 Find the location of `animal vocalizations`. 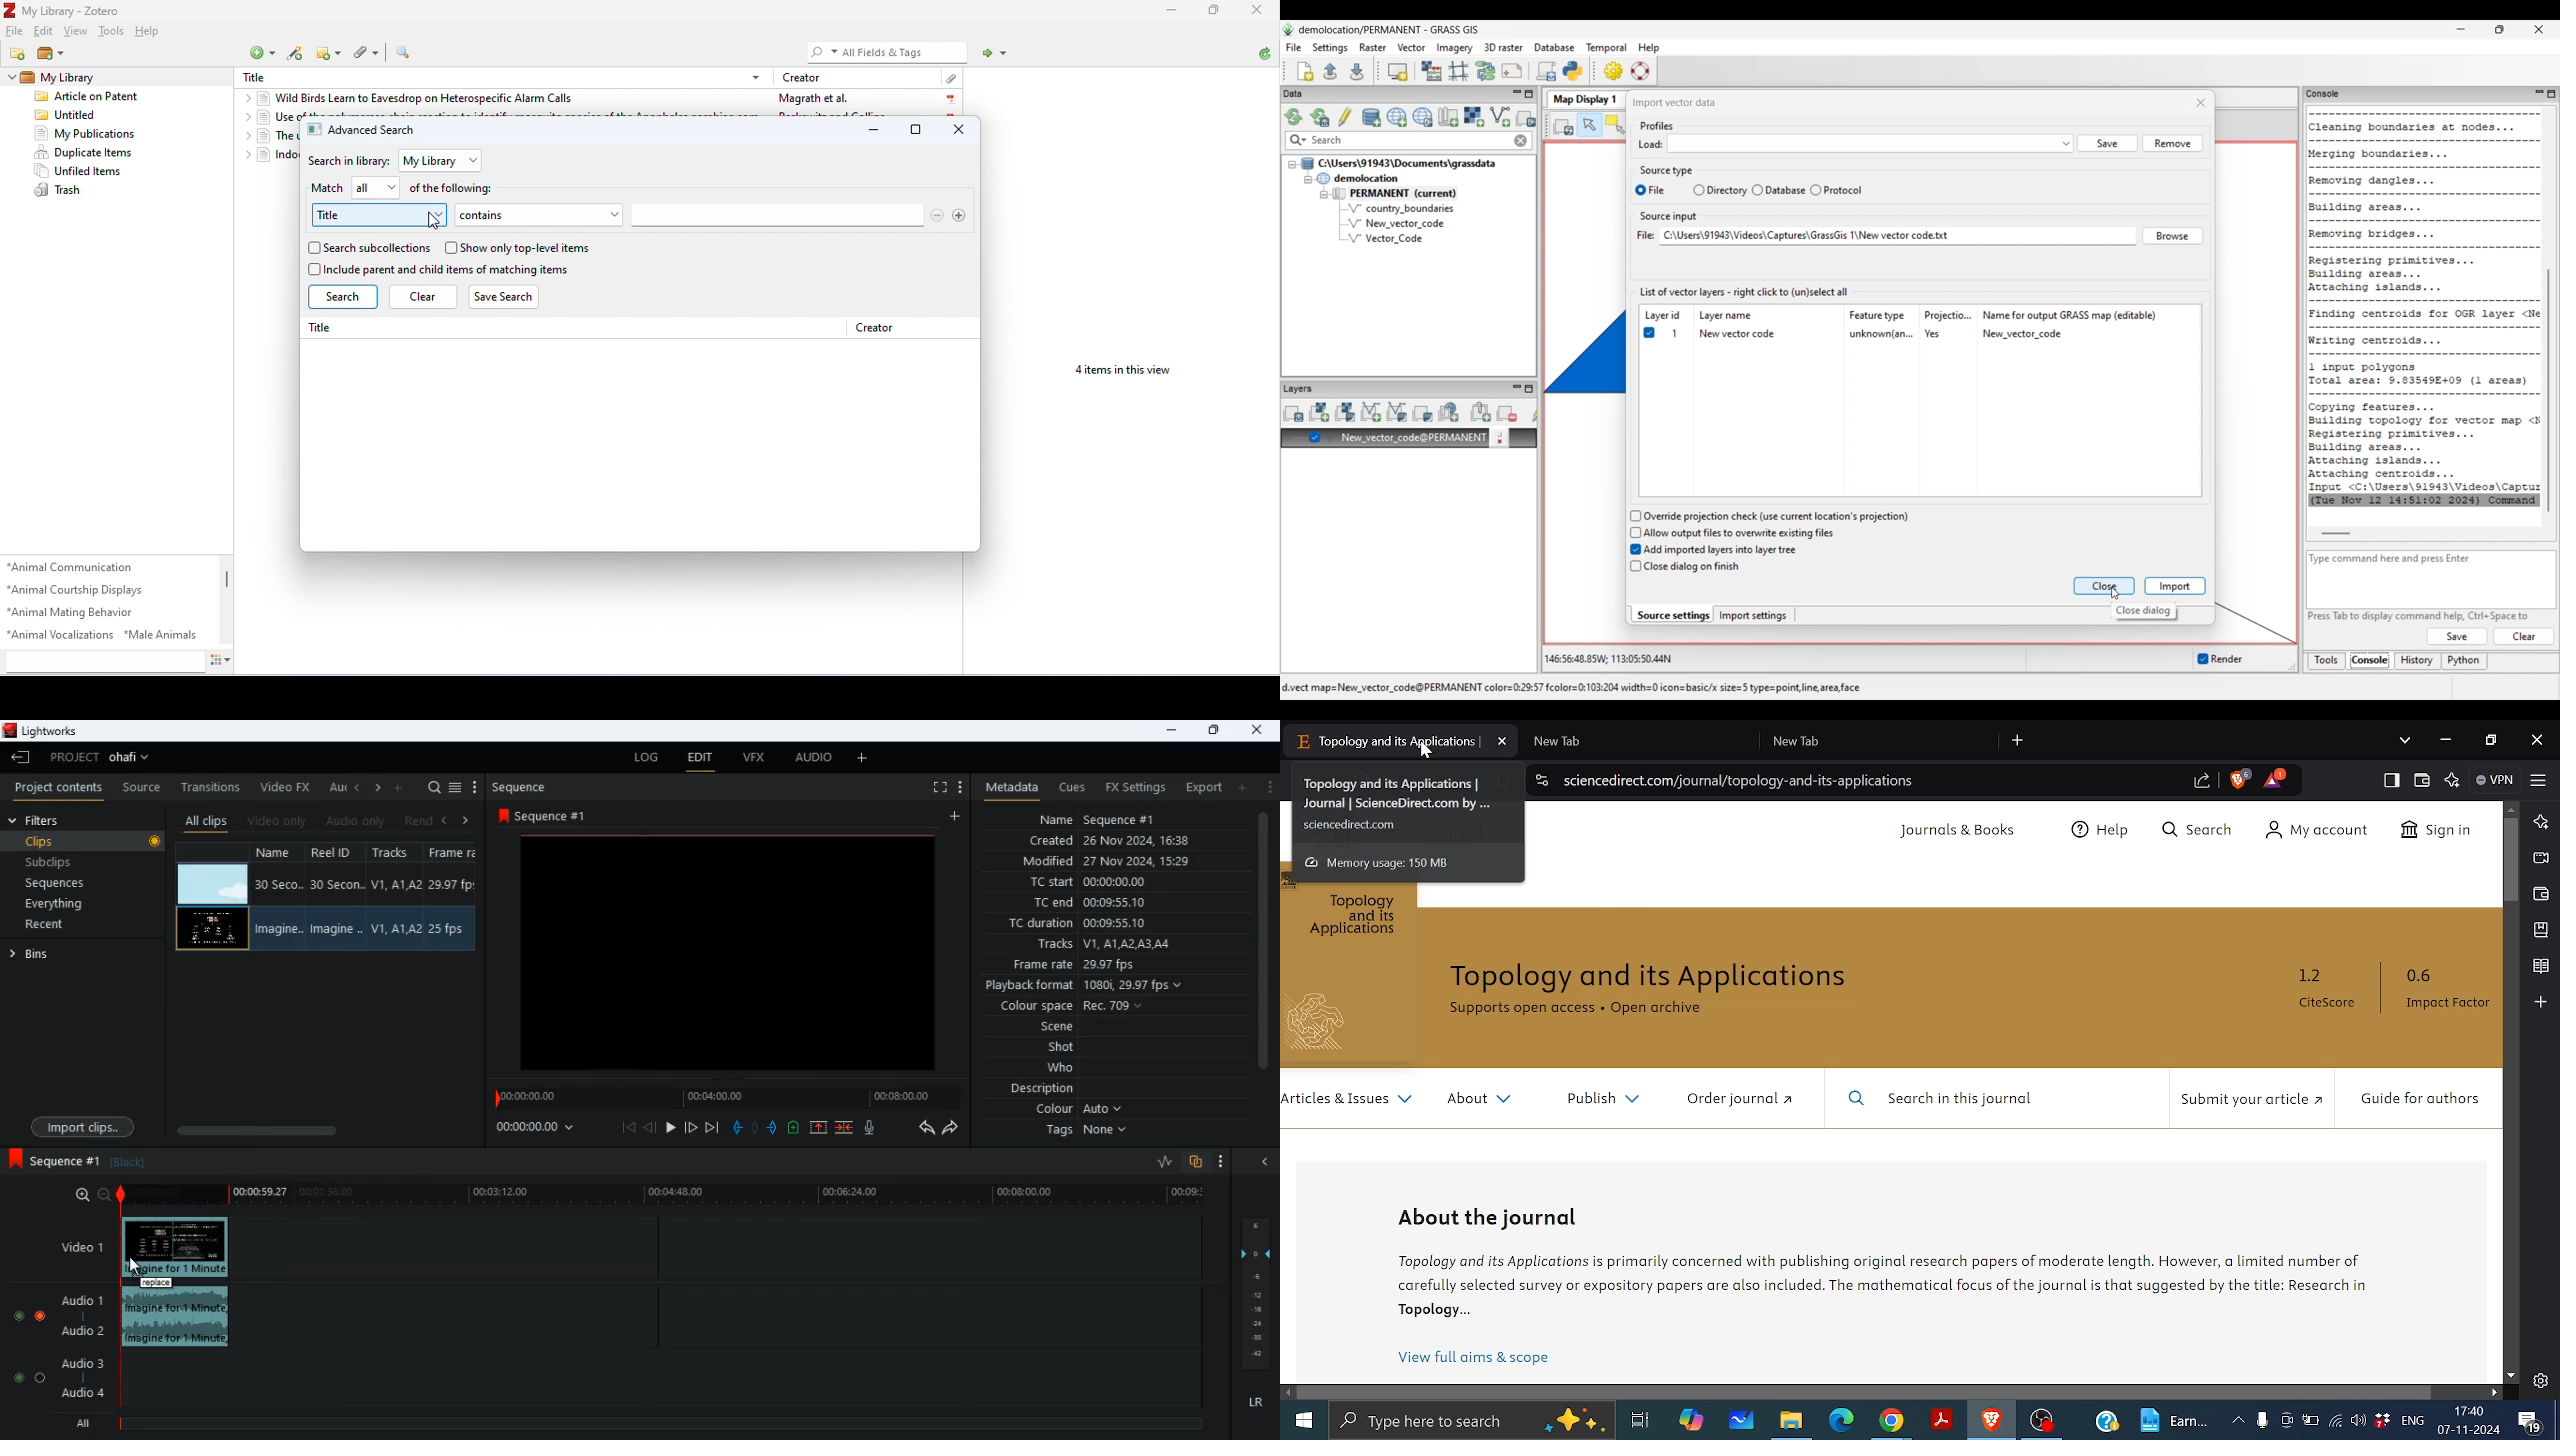

animal vocalizations is located at coordinates (61, 634).